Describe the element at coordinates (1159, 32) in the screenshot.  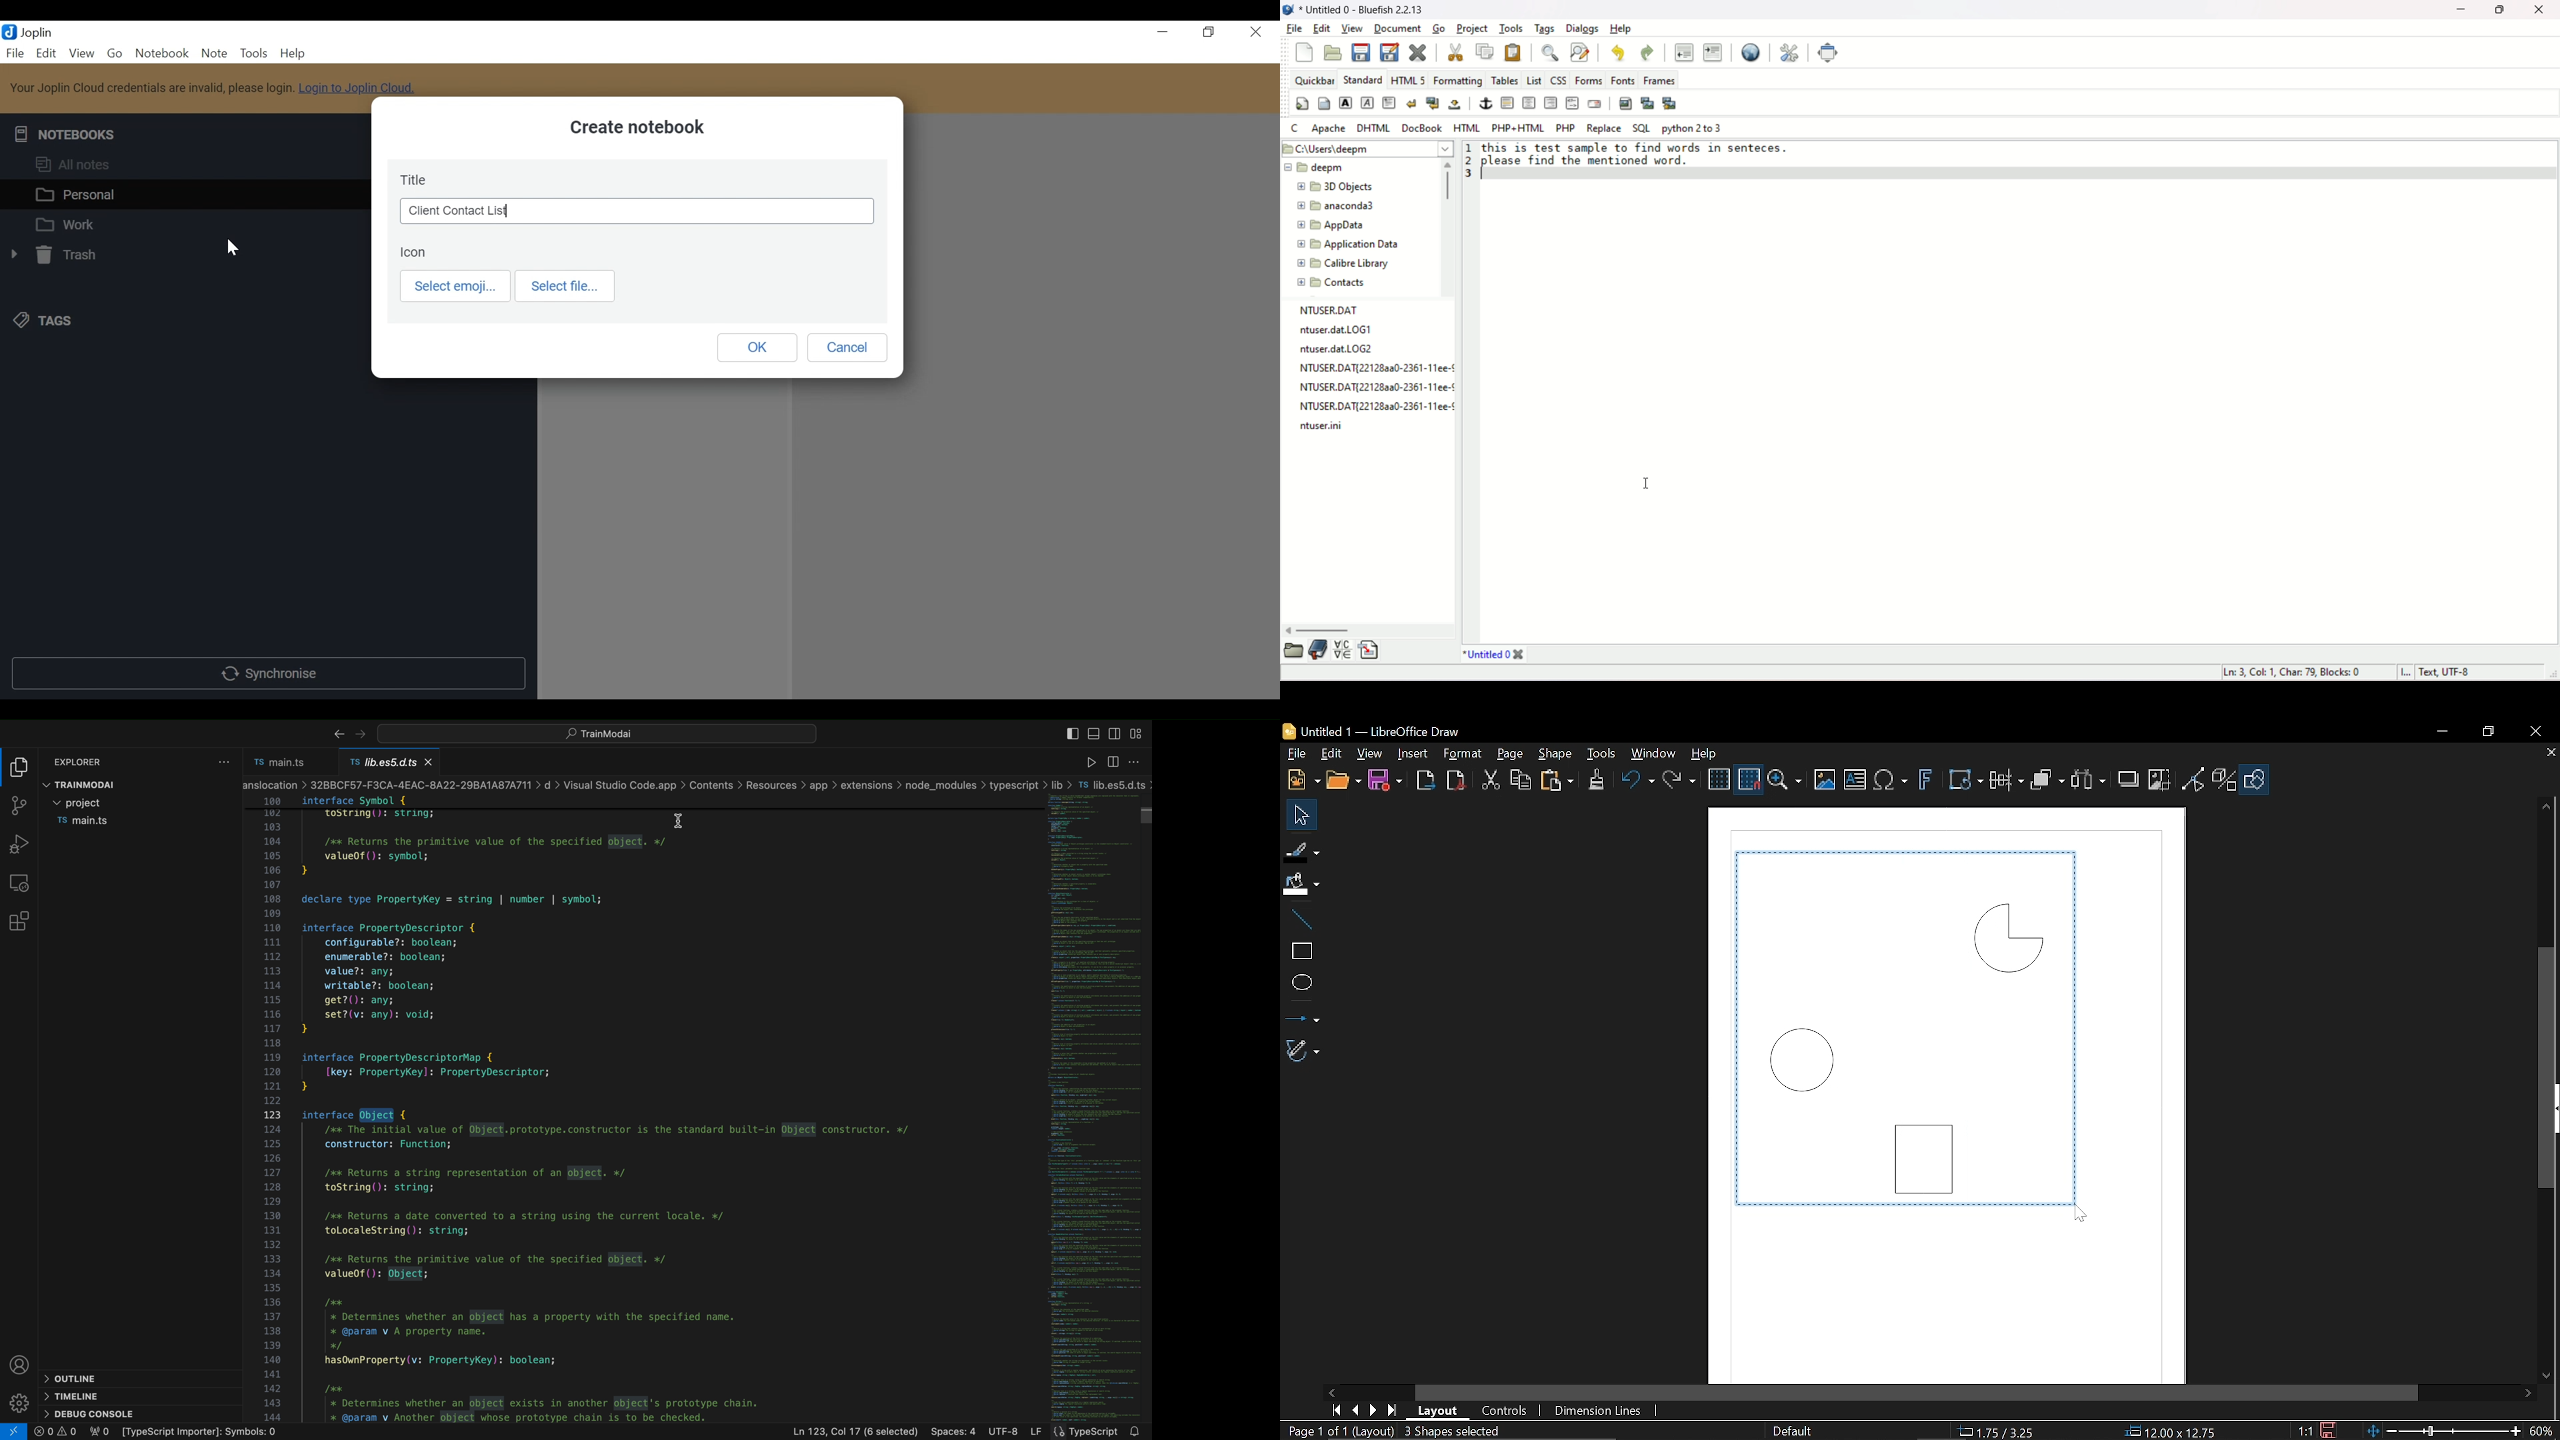
I see `minimize` at that location.